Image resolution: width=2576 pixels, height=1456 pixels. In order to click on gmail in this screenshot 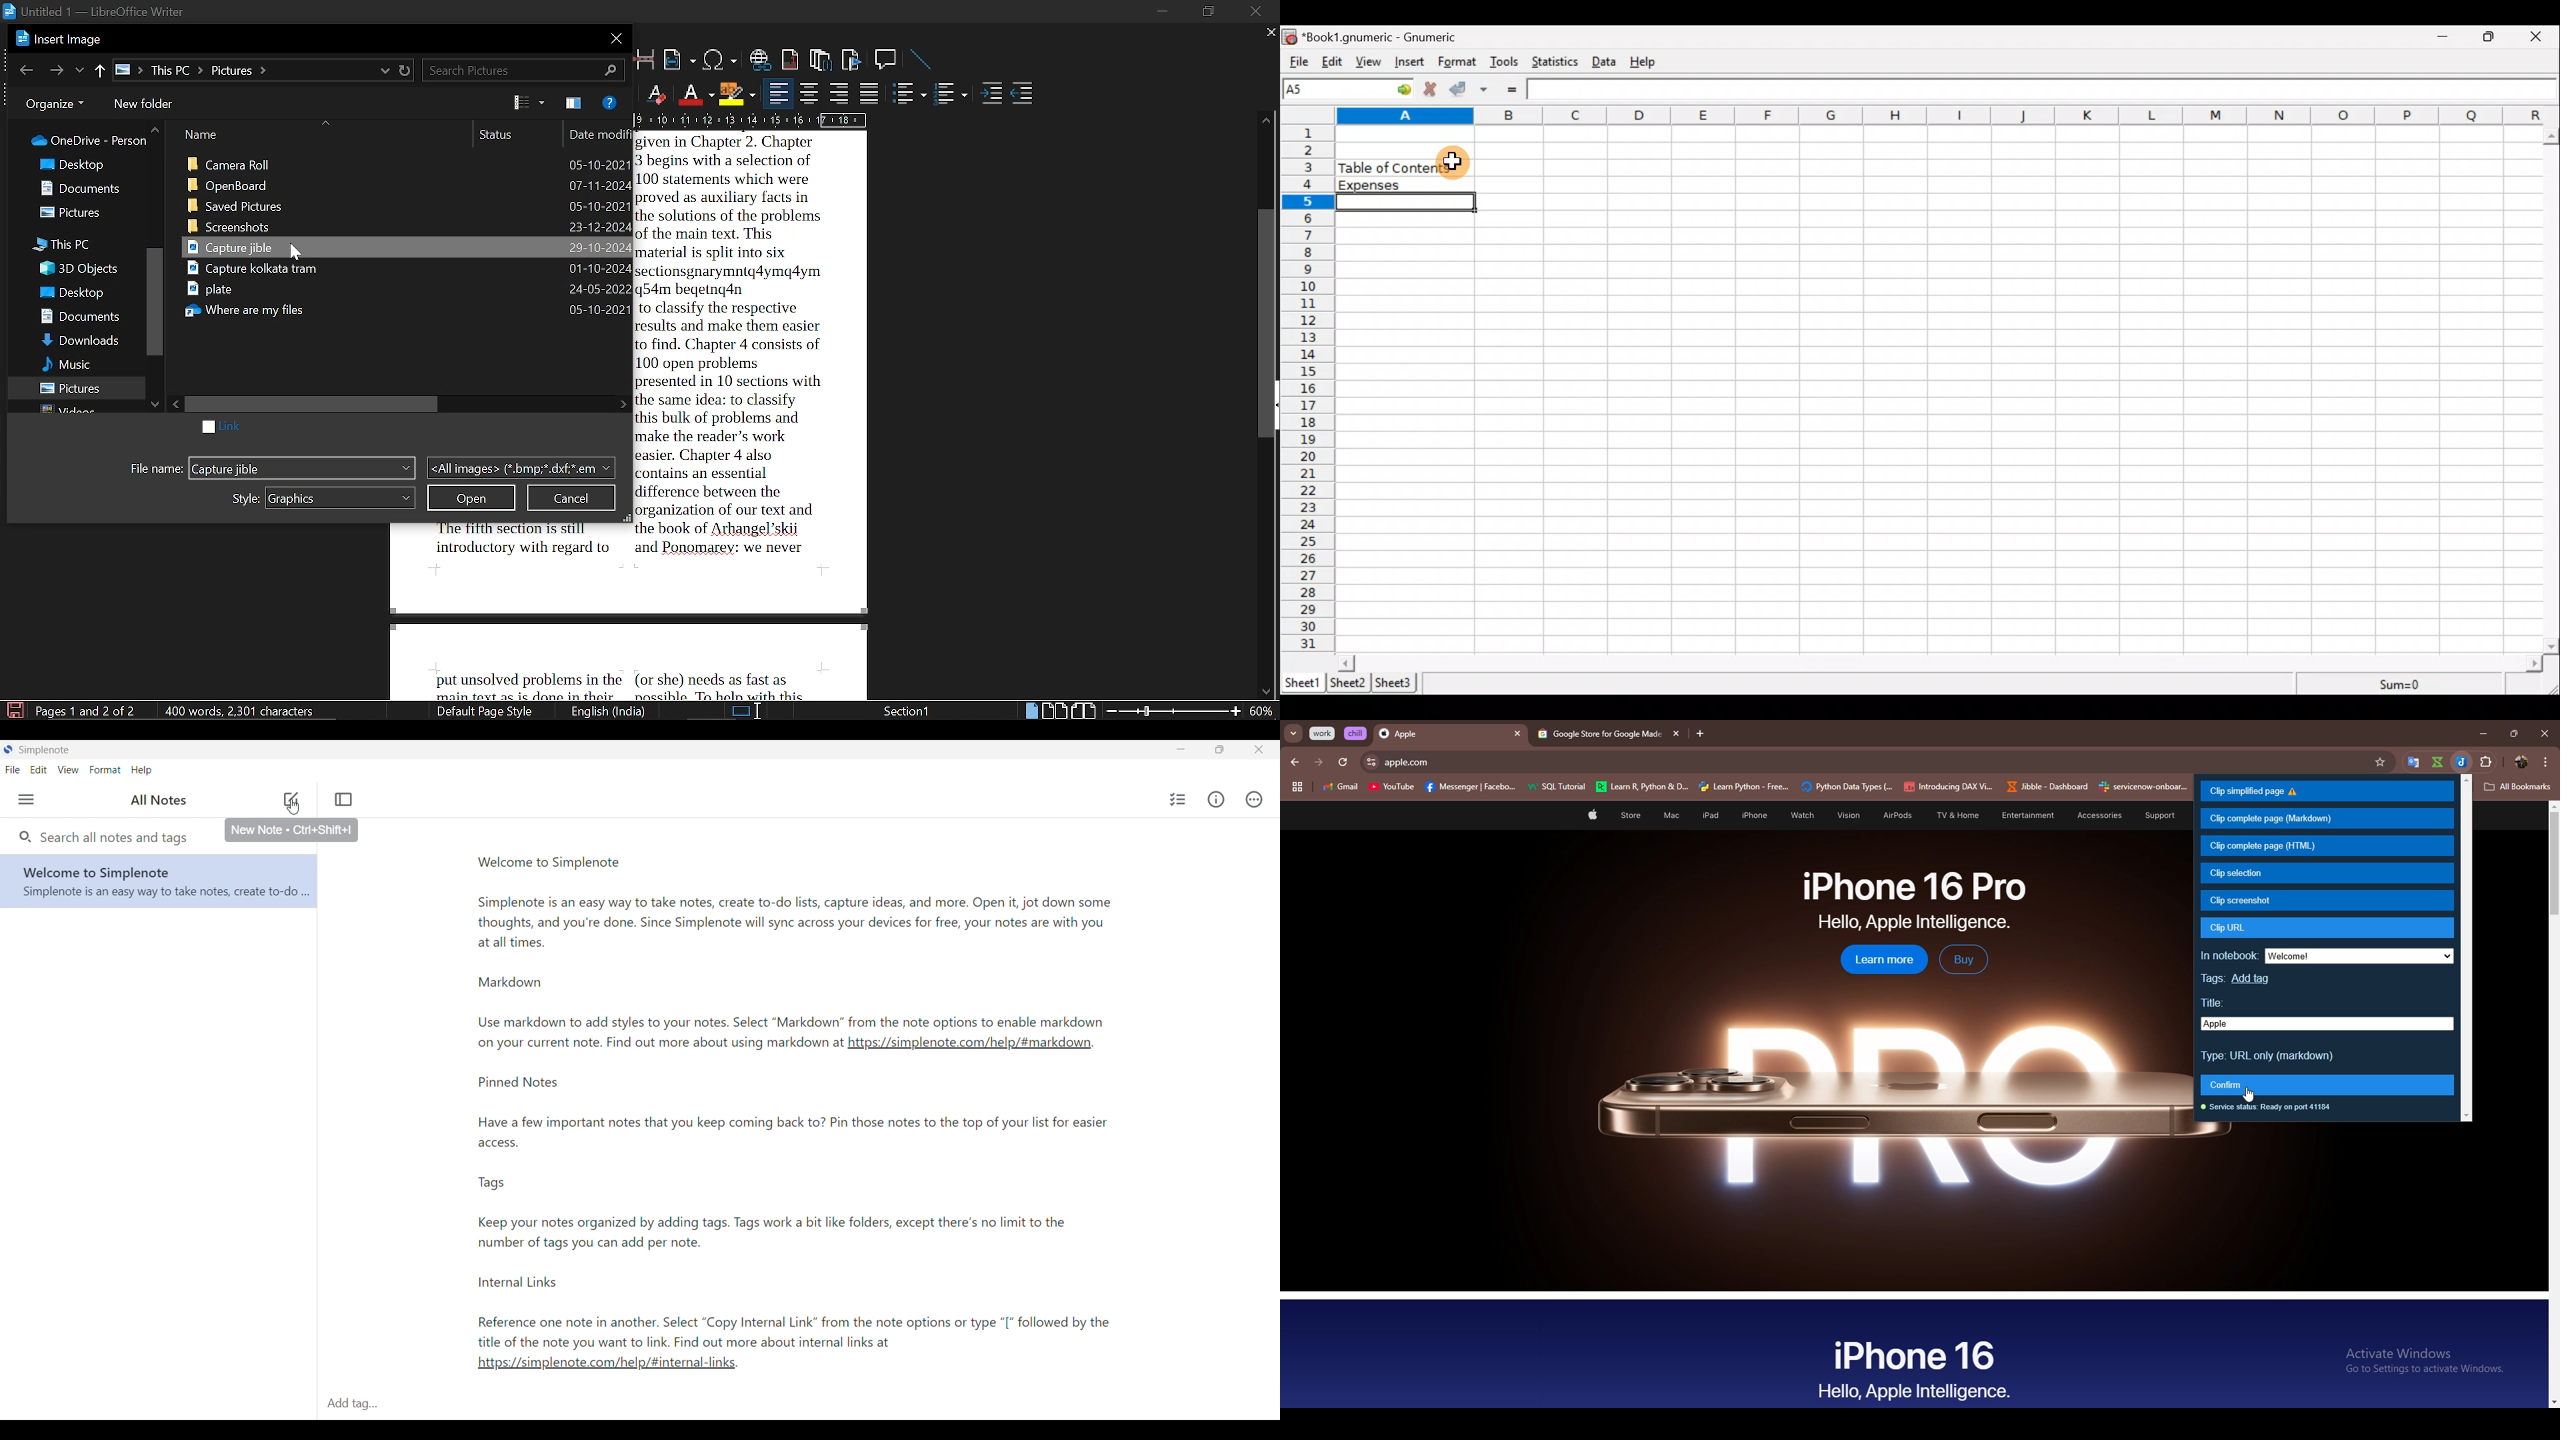, I will do `click(1340, 788)`.